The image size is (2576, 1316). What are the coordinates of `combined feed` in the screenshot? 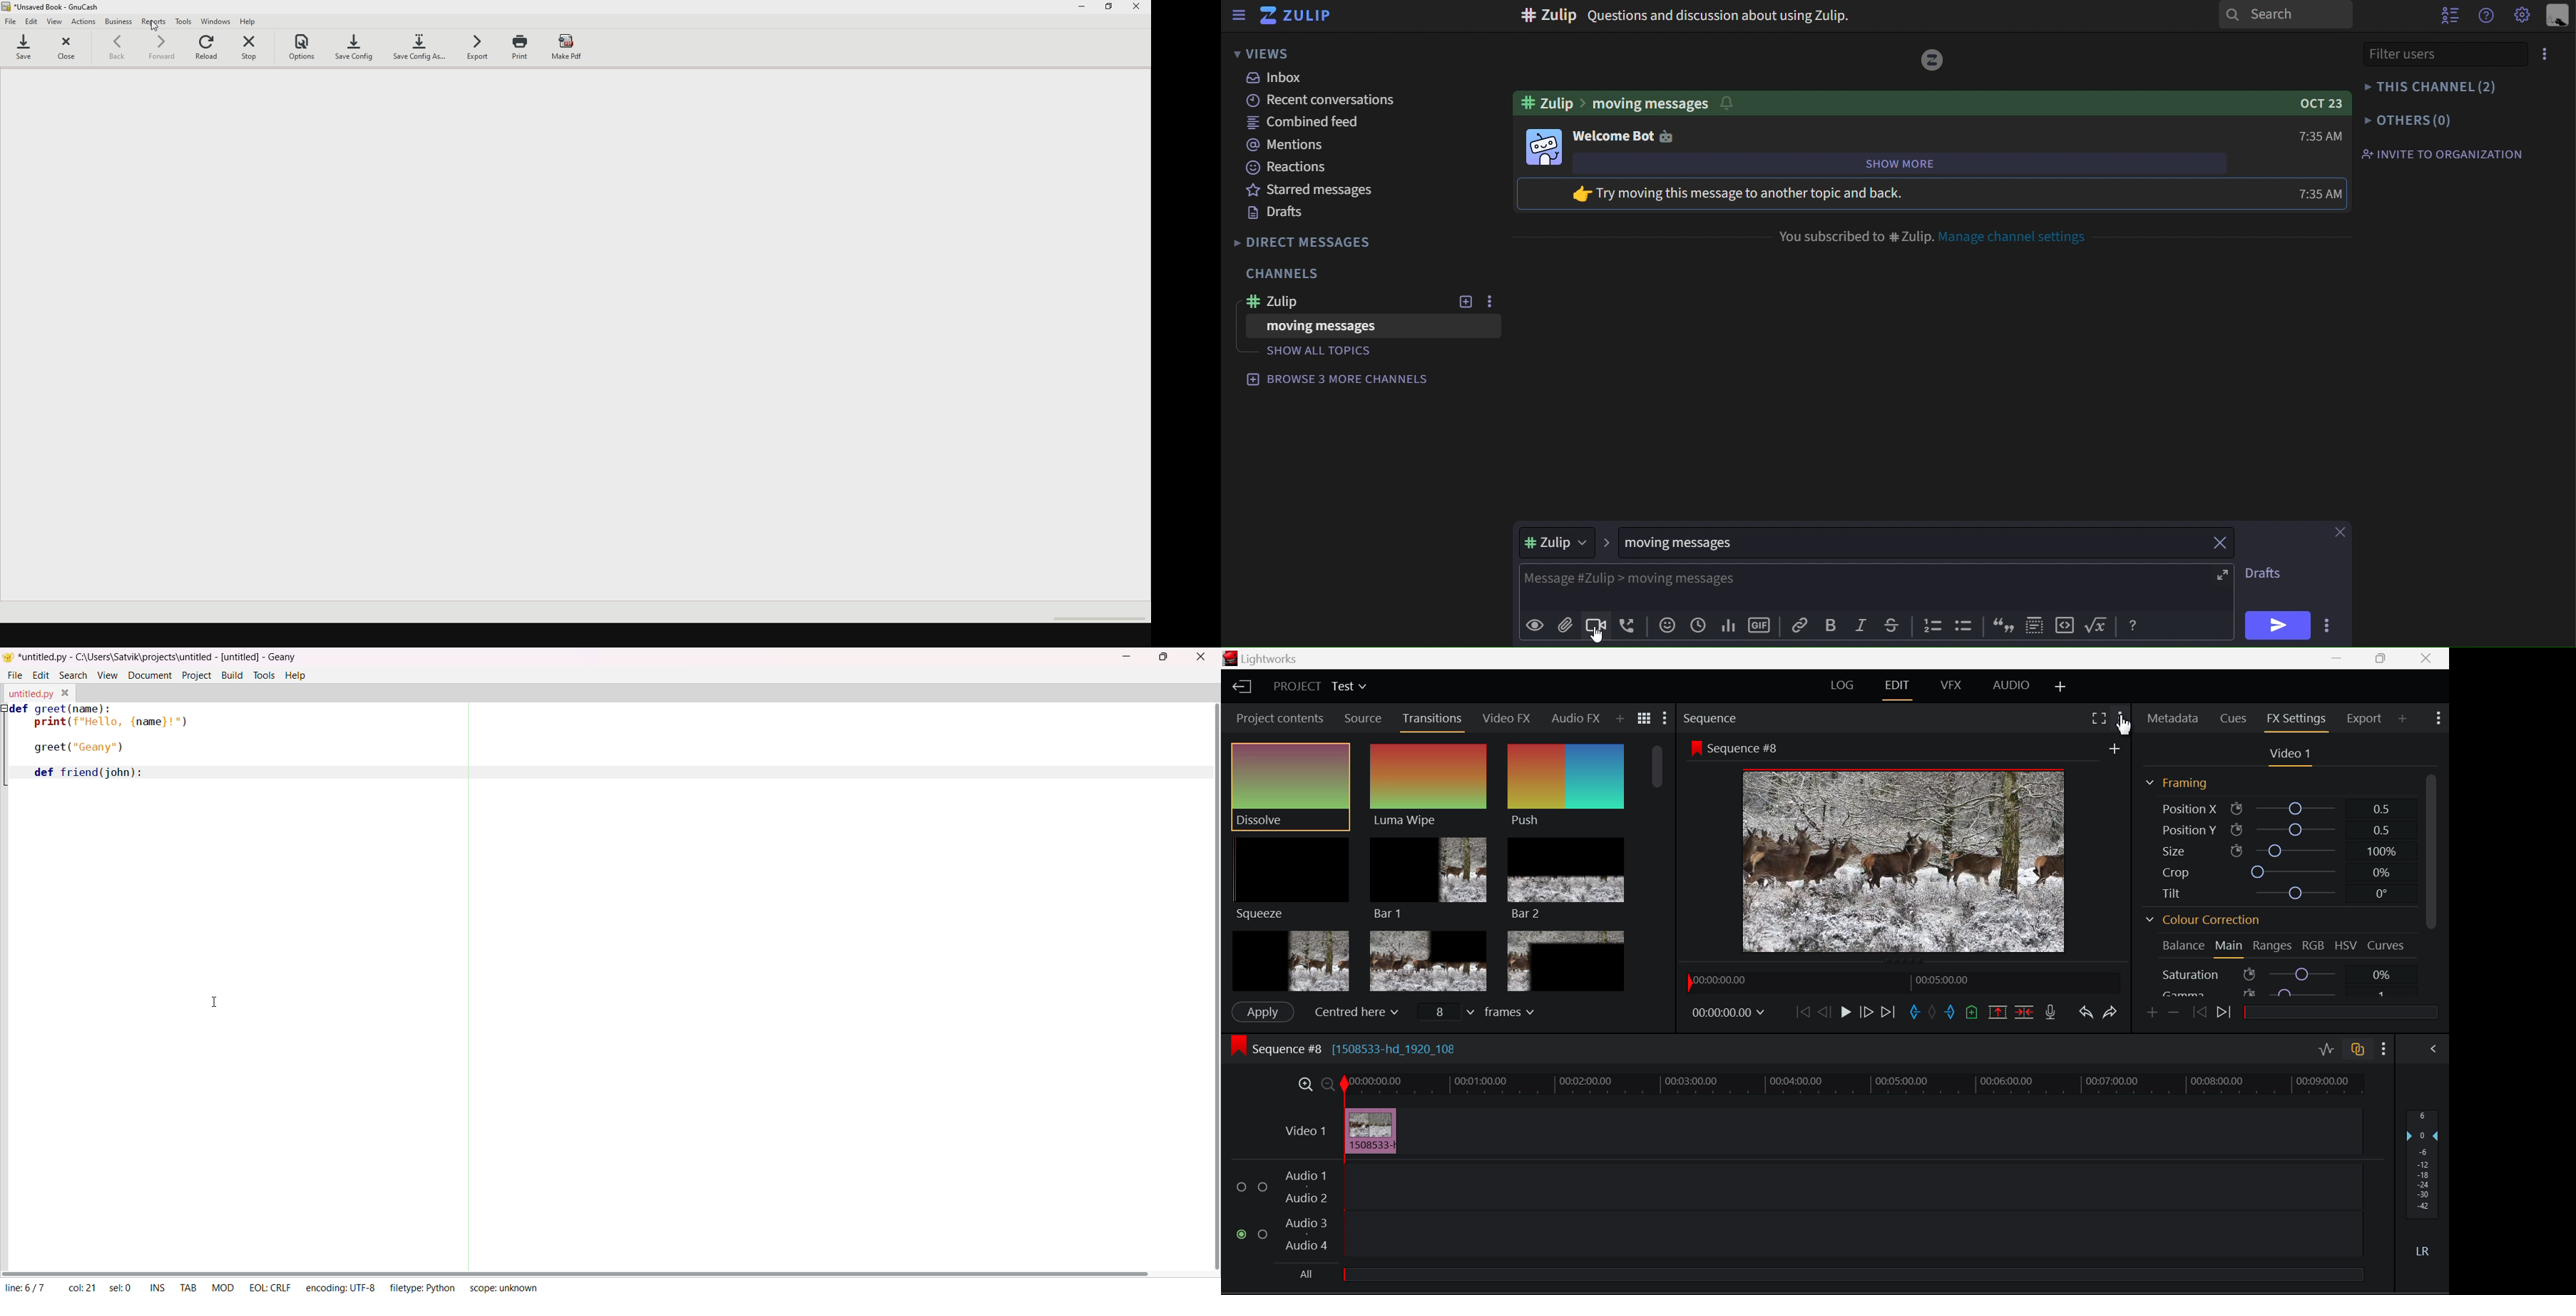 It's located at (1303, 123).